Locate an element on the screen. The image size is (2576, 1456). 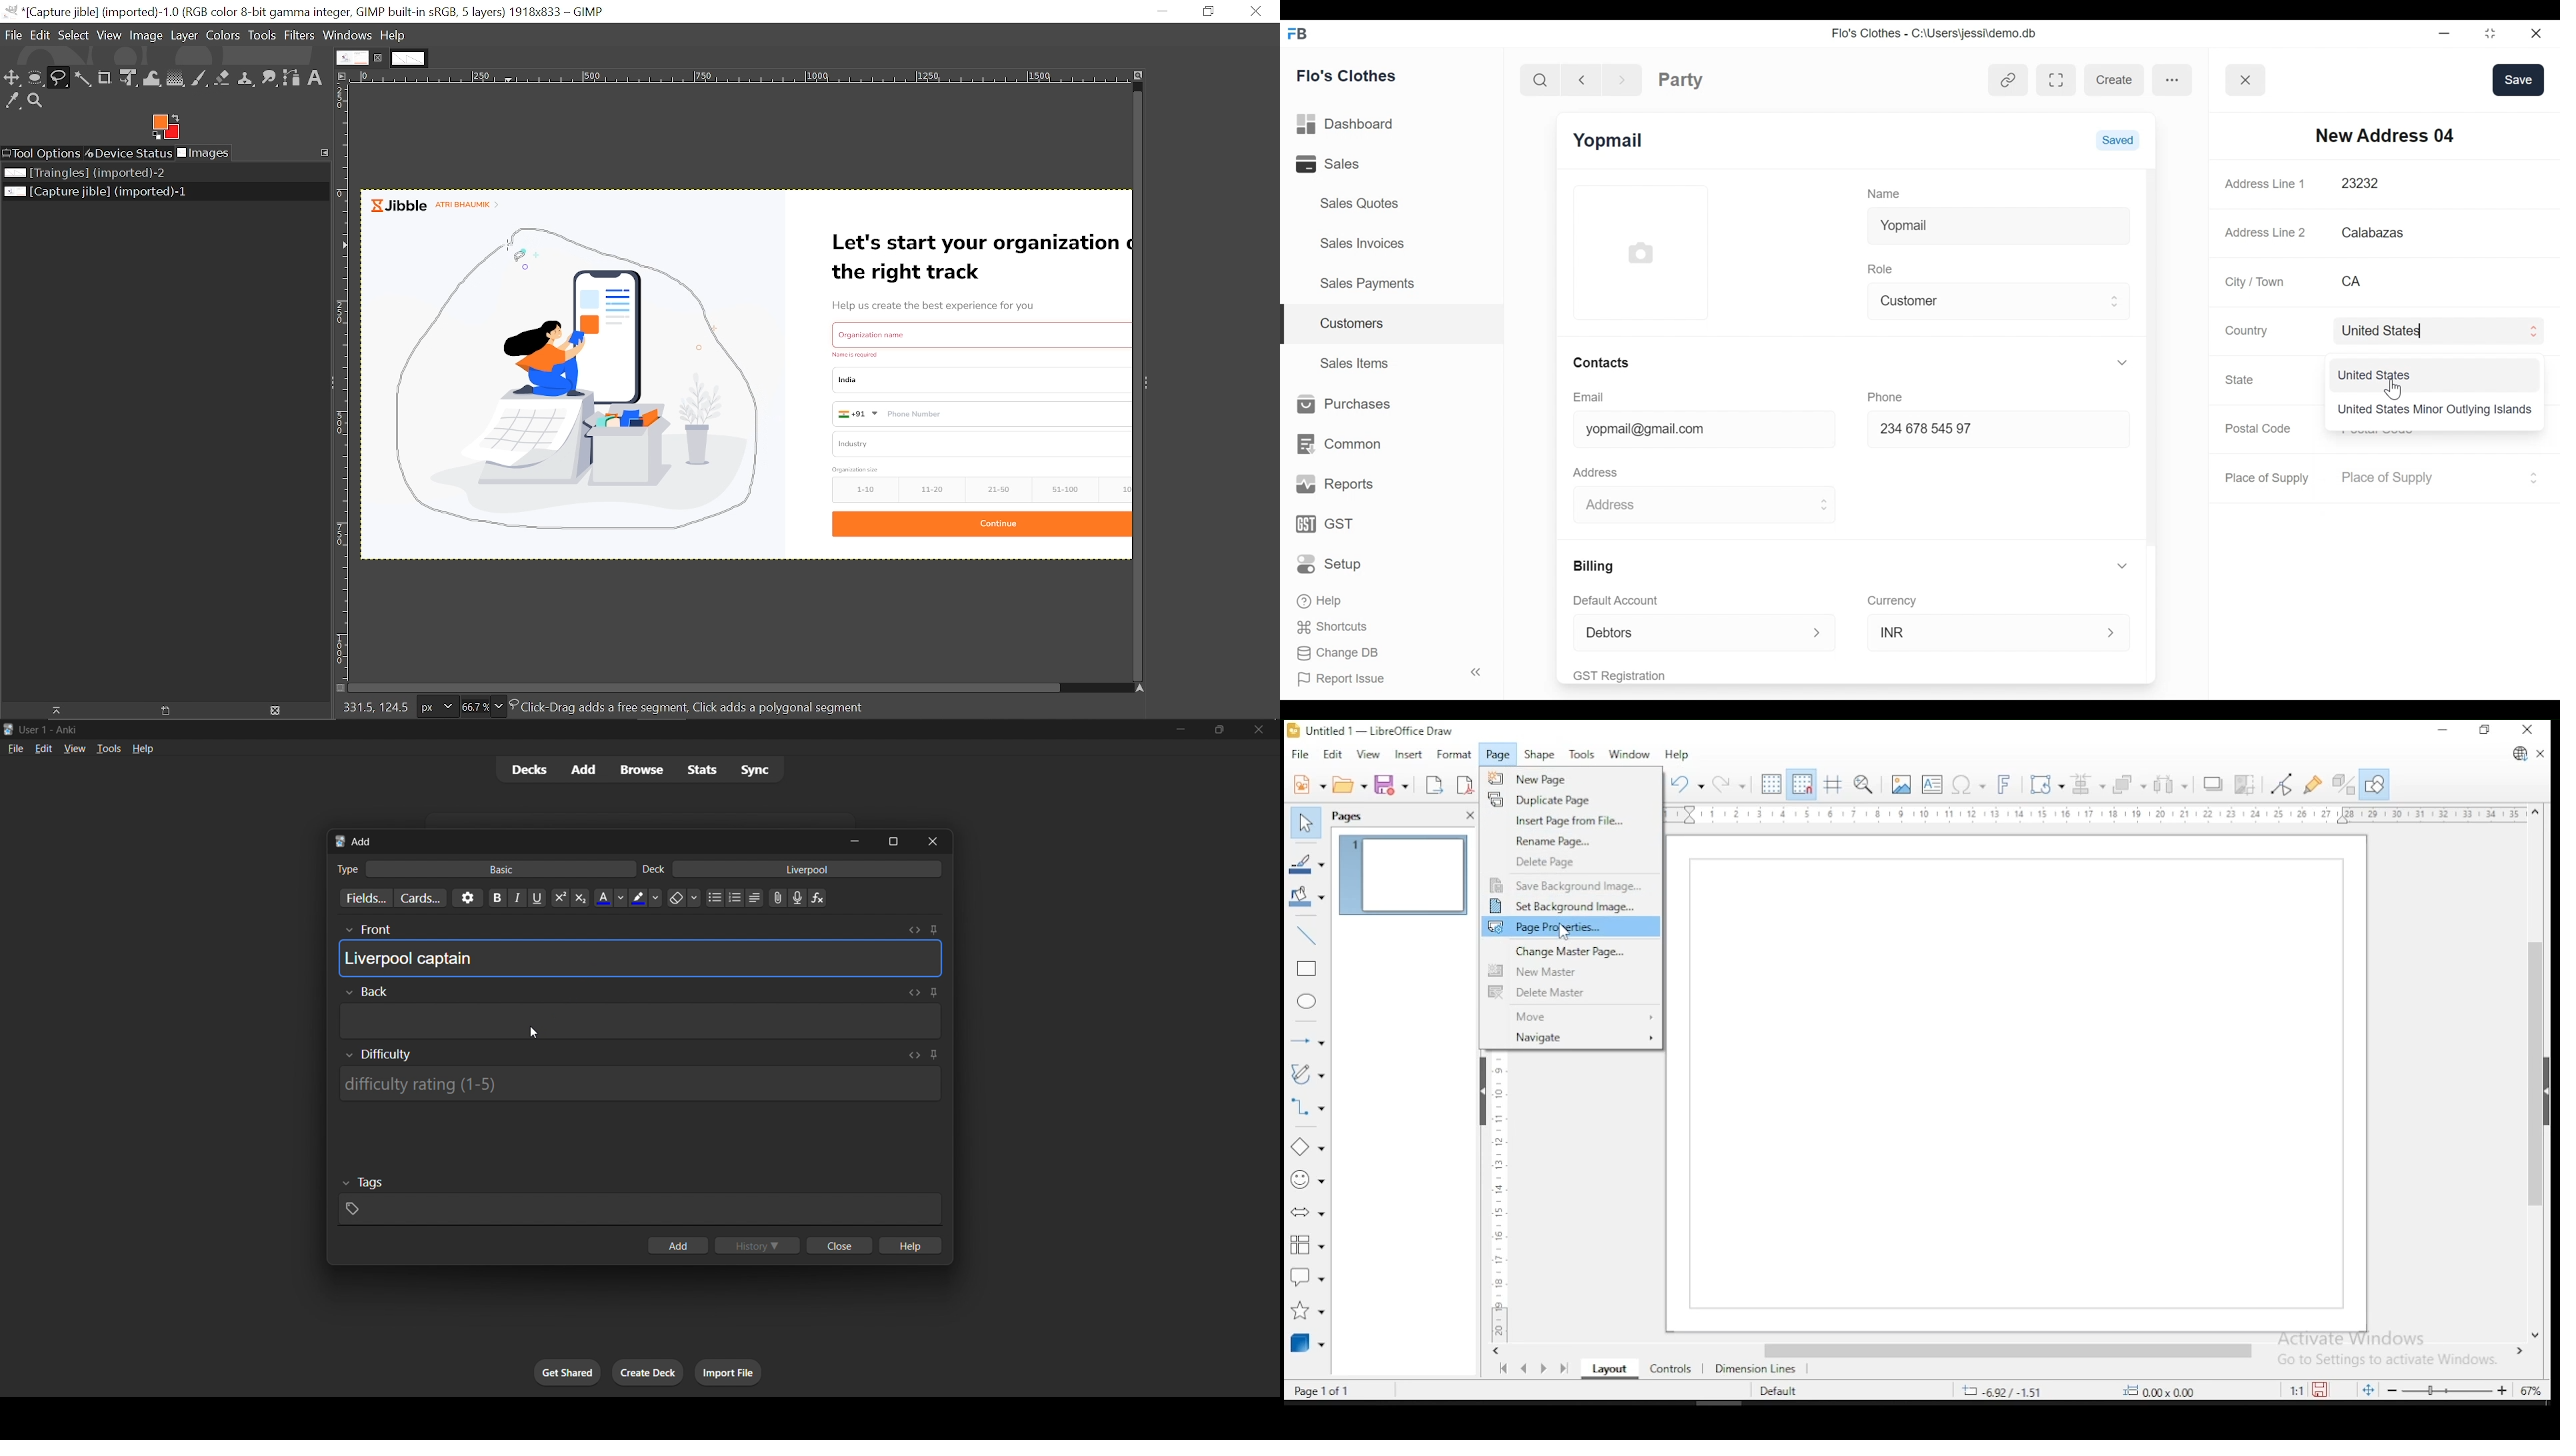
add title bar is located at coordinates (362, 841).